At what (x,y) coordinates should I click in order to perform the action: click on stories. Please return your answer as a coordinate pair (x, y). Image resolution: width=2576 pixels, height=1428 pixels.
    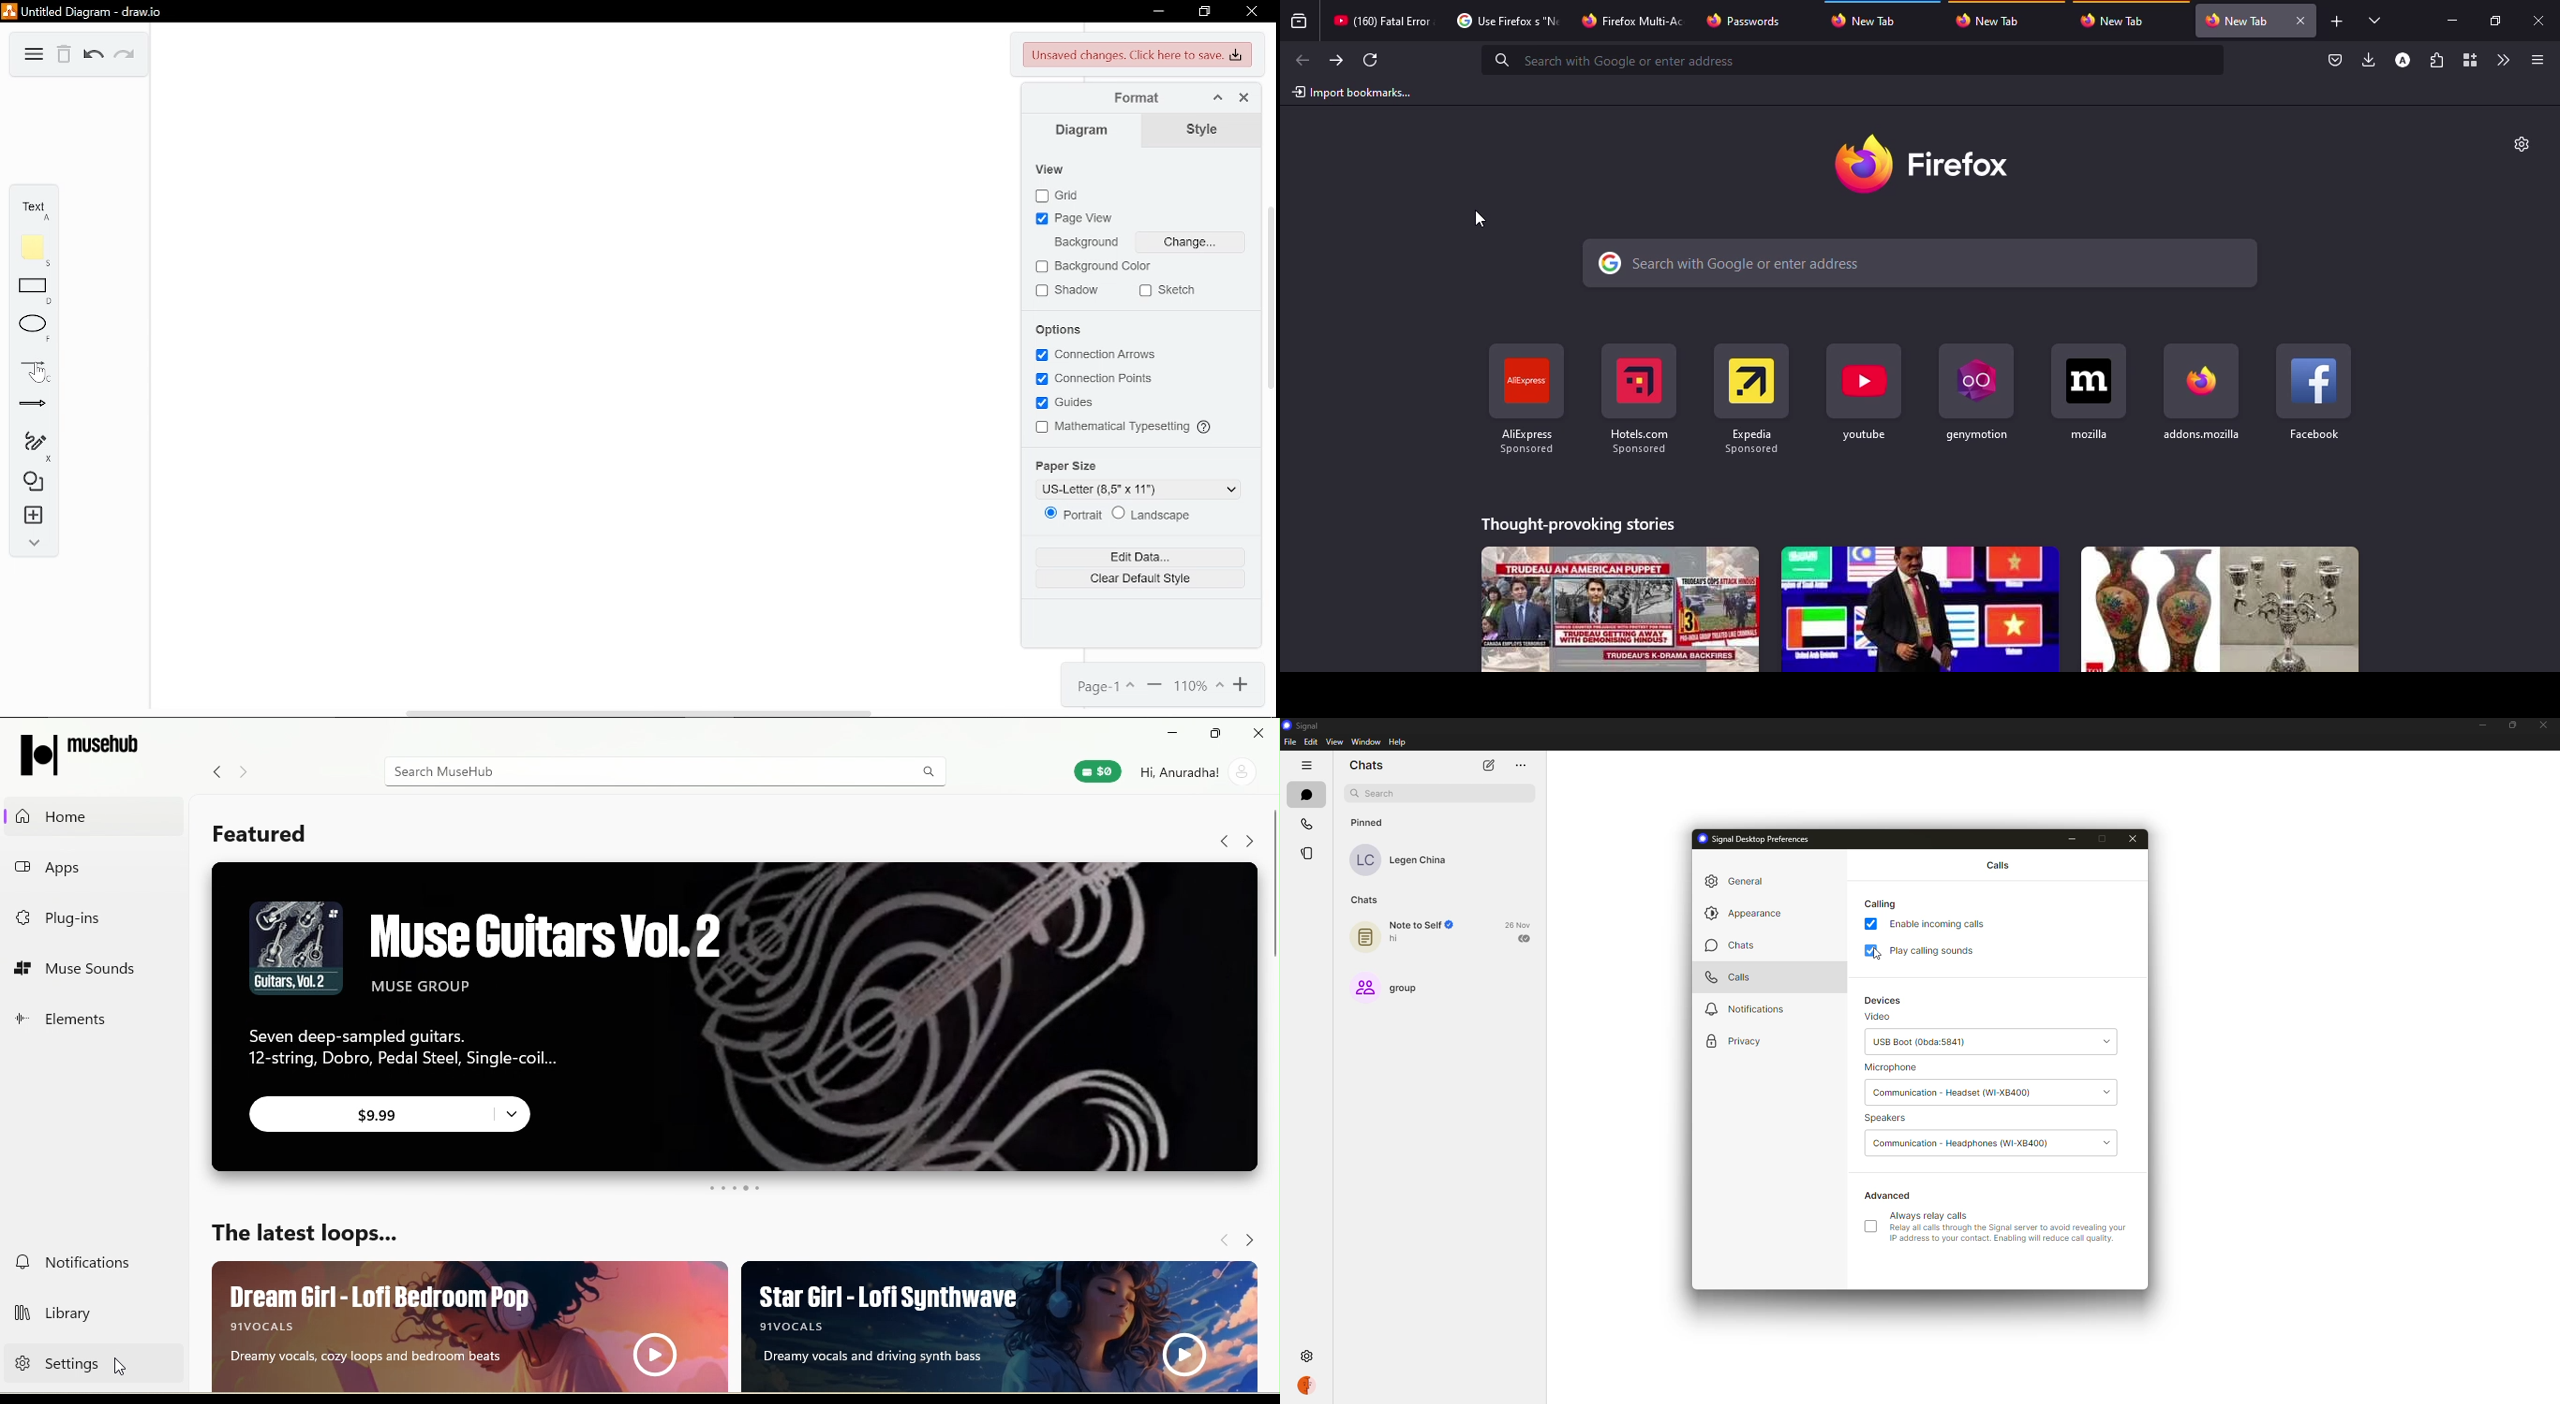
    Looking at the image, I should click on (1621, 609).